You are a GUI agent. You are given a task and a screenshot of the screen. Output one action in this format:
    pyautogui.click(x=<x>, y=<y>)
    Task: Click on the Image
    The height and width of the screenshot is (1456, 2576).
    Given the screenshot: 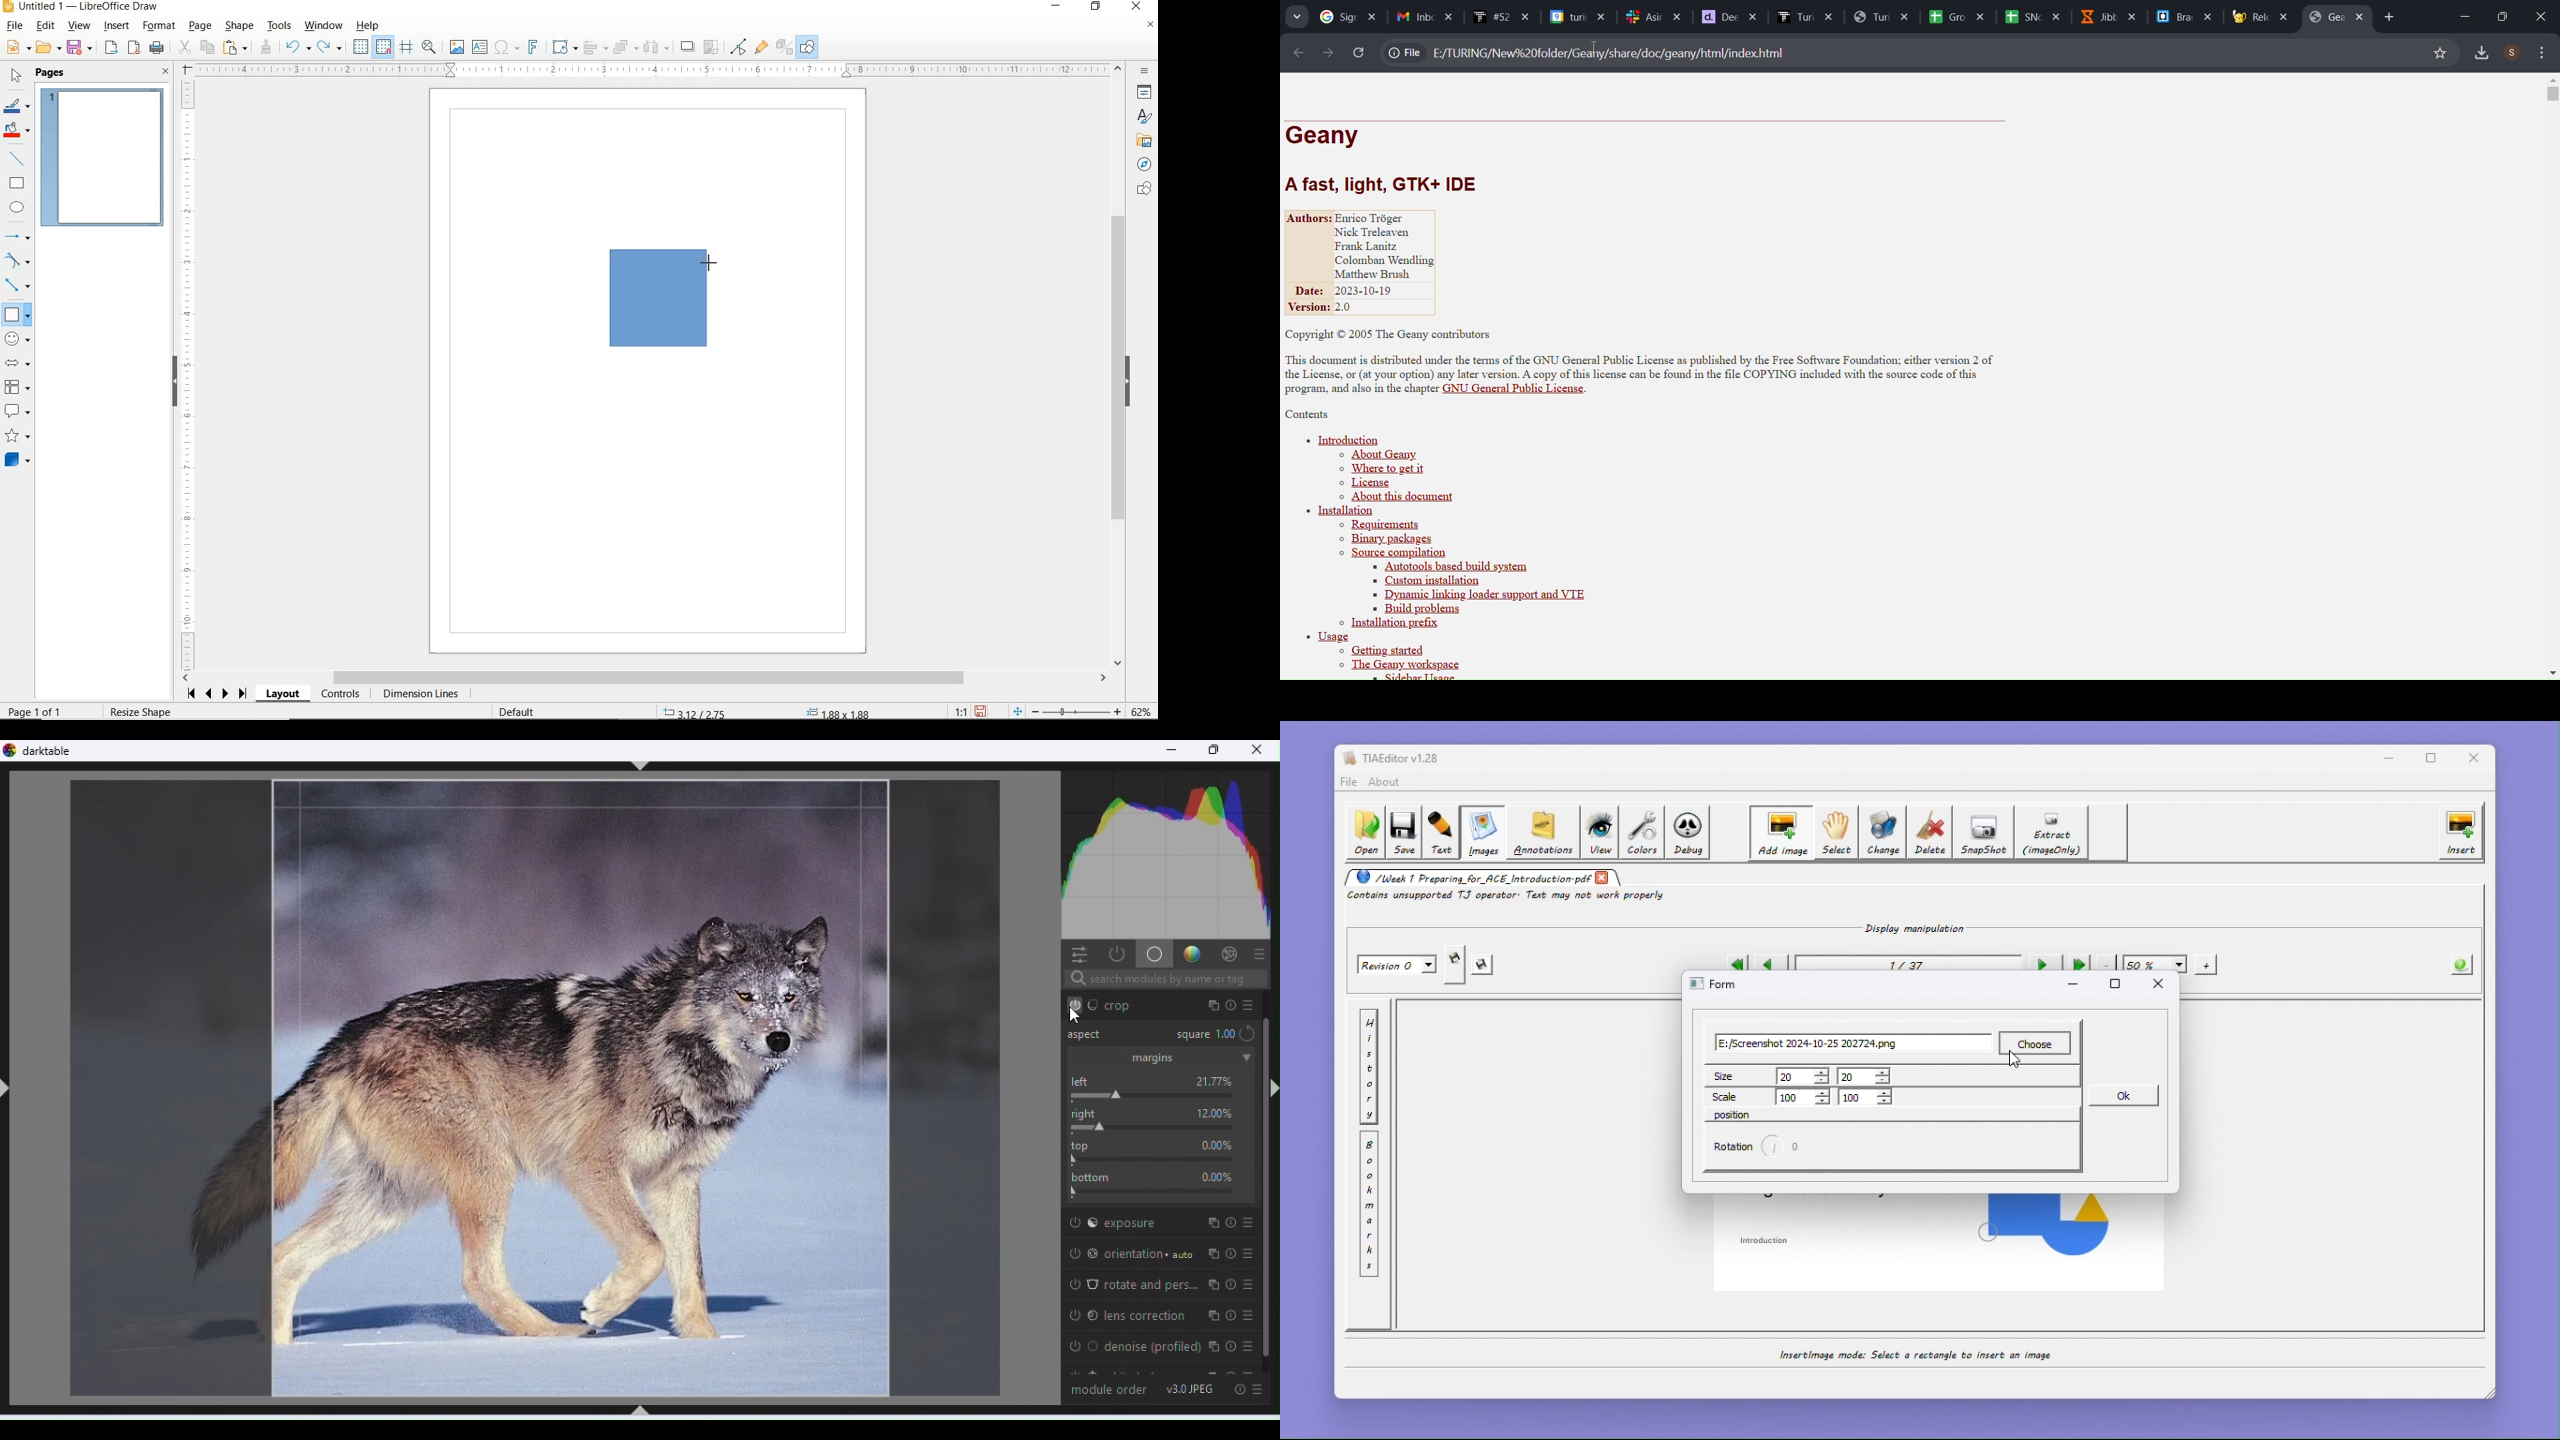 What is the action you would take?
    pyautogui.click(x=531, y=1088)
    